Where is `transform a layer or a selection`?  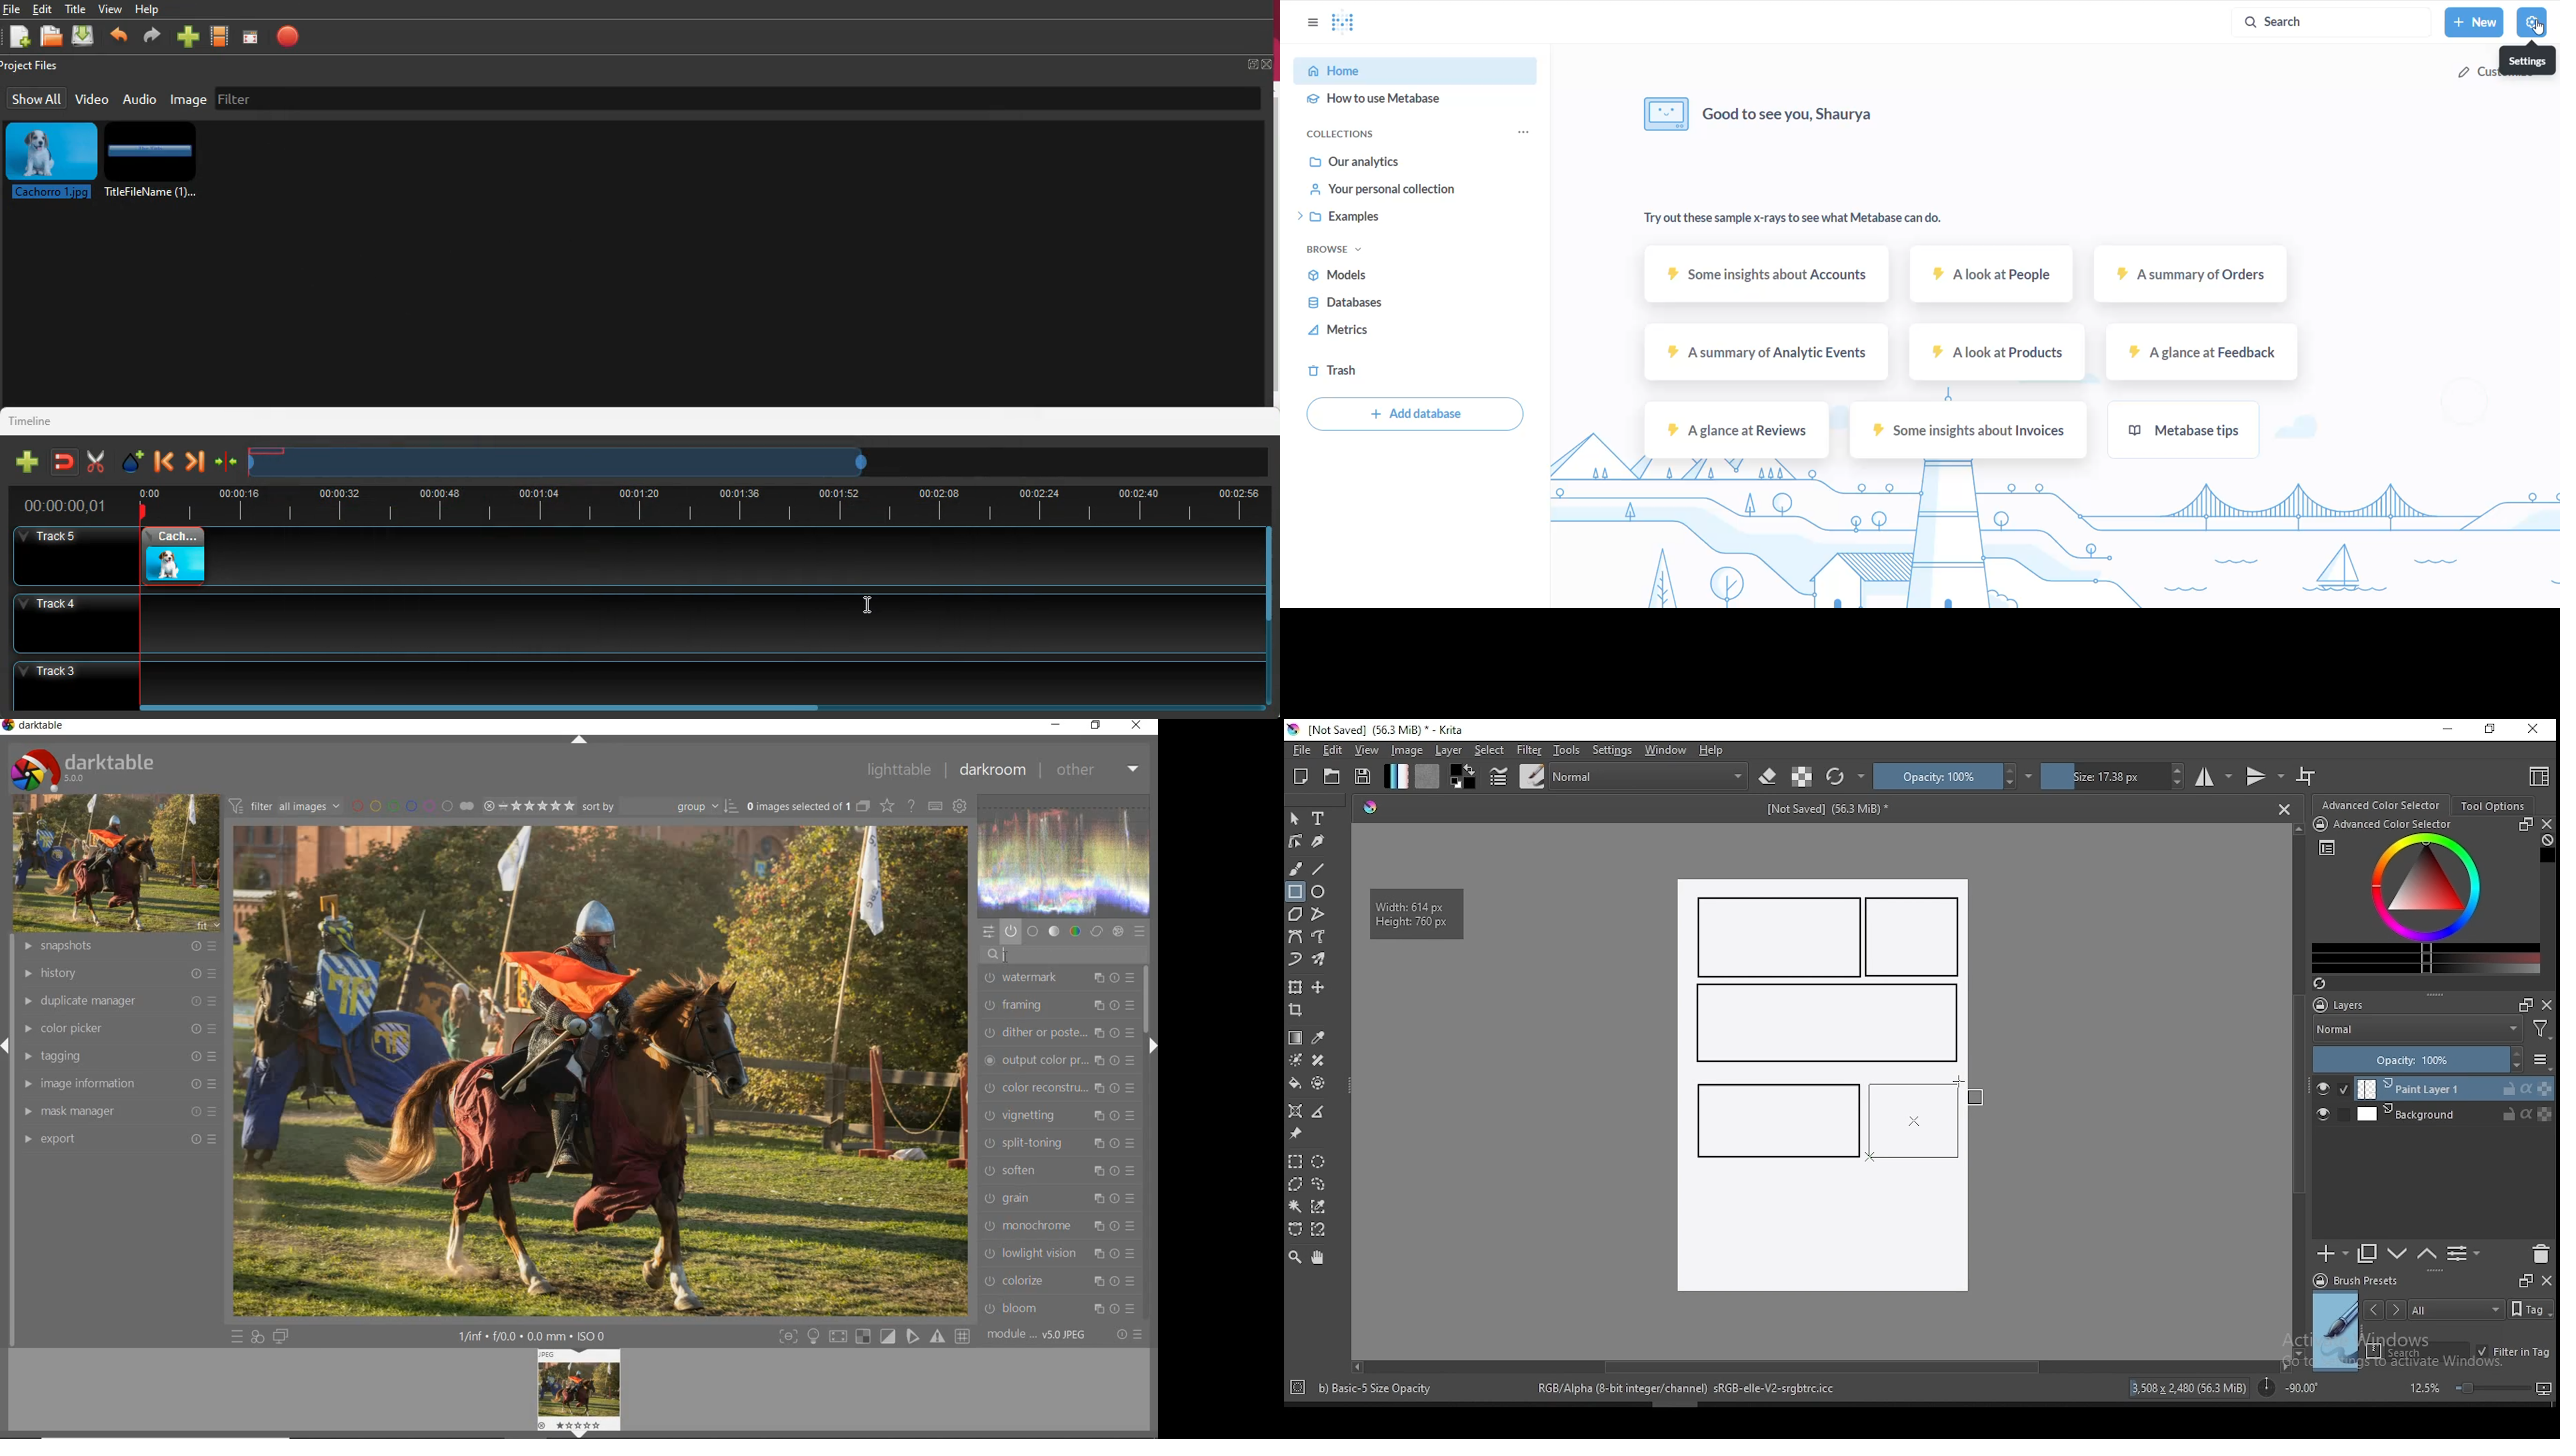 transform a layer or a selection is located at coordinates (1295, 986).